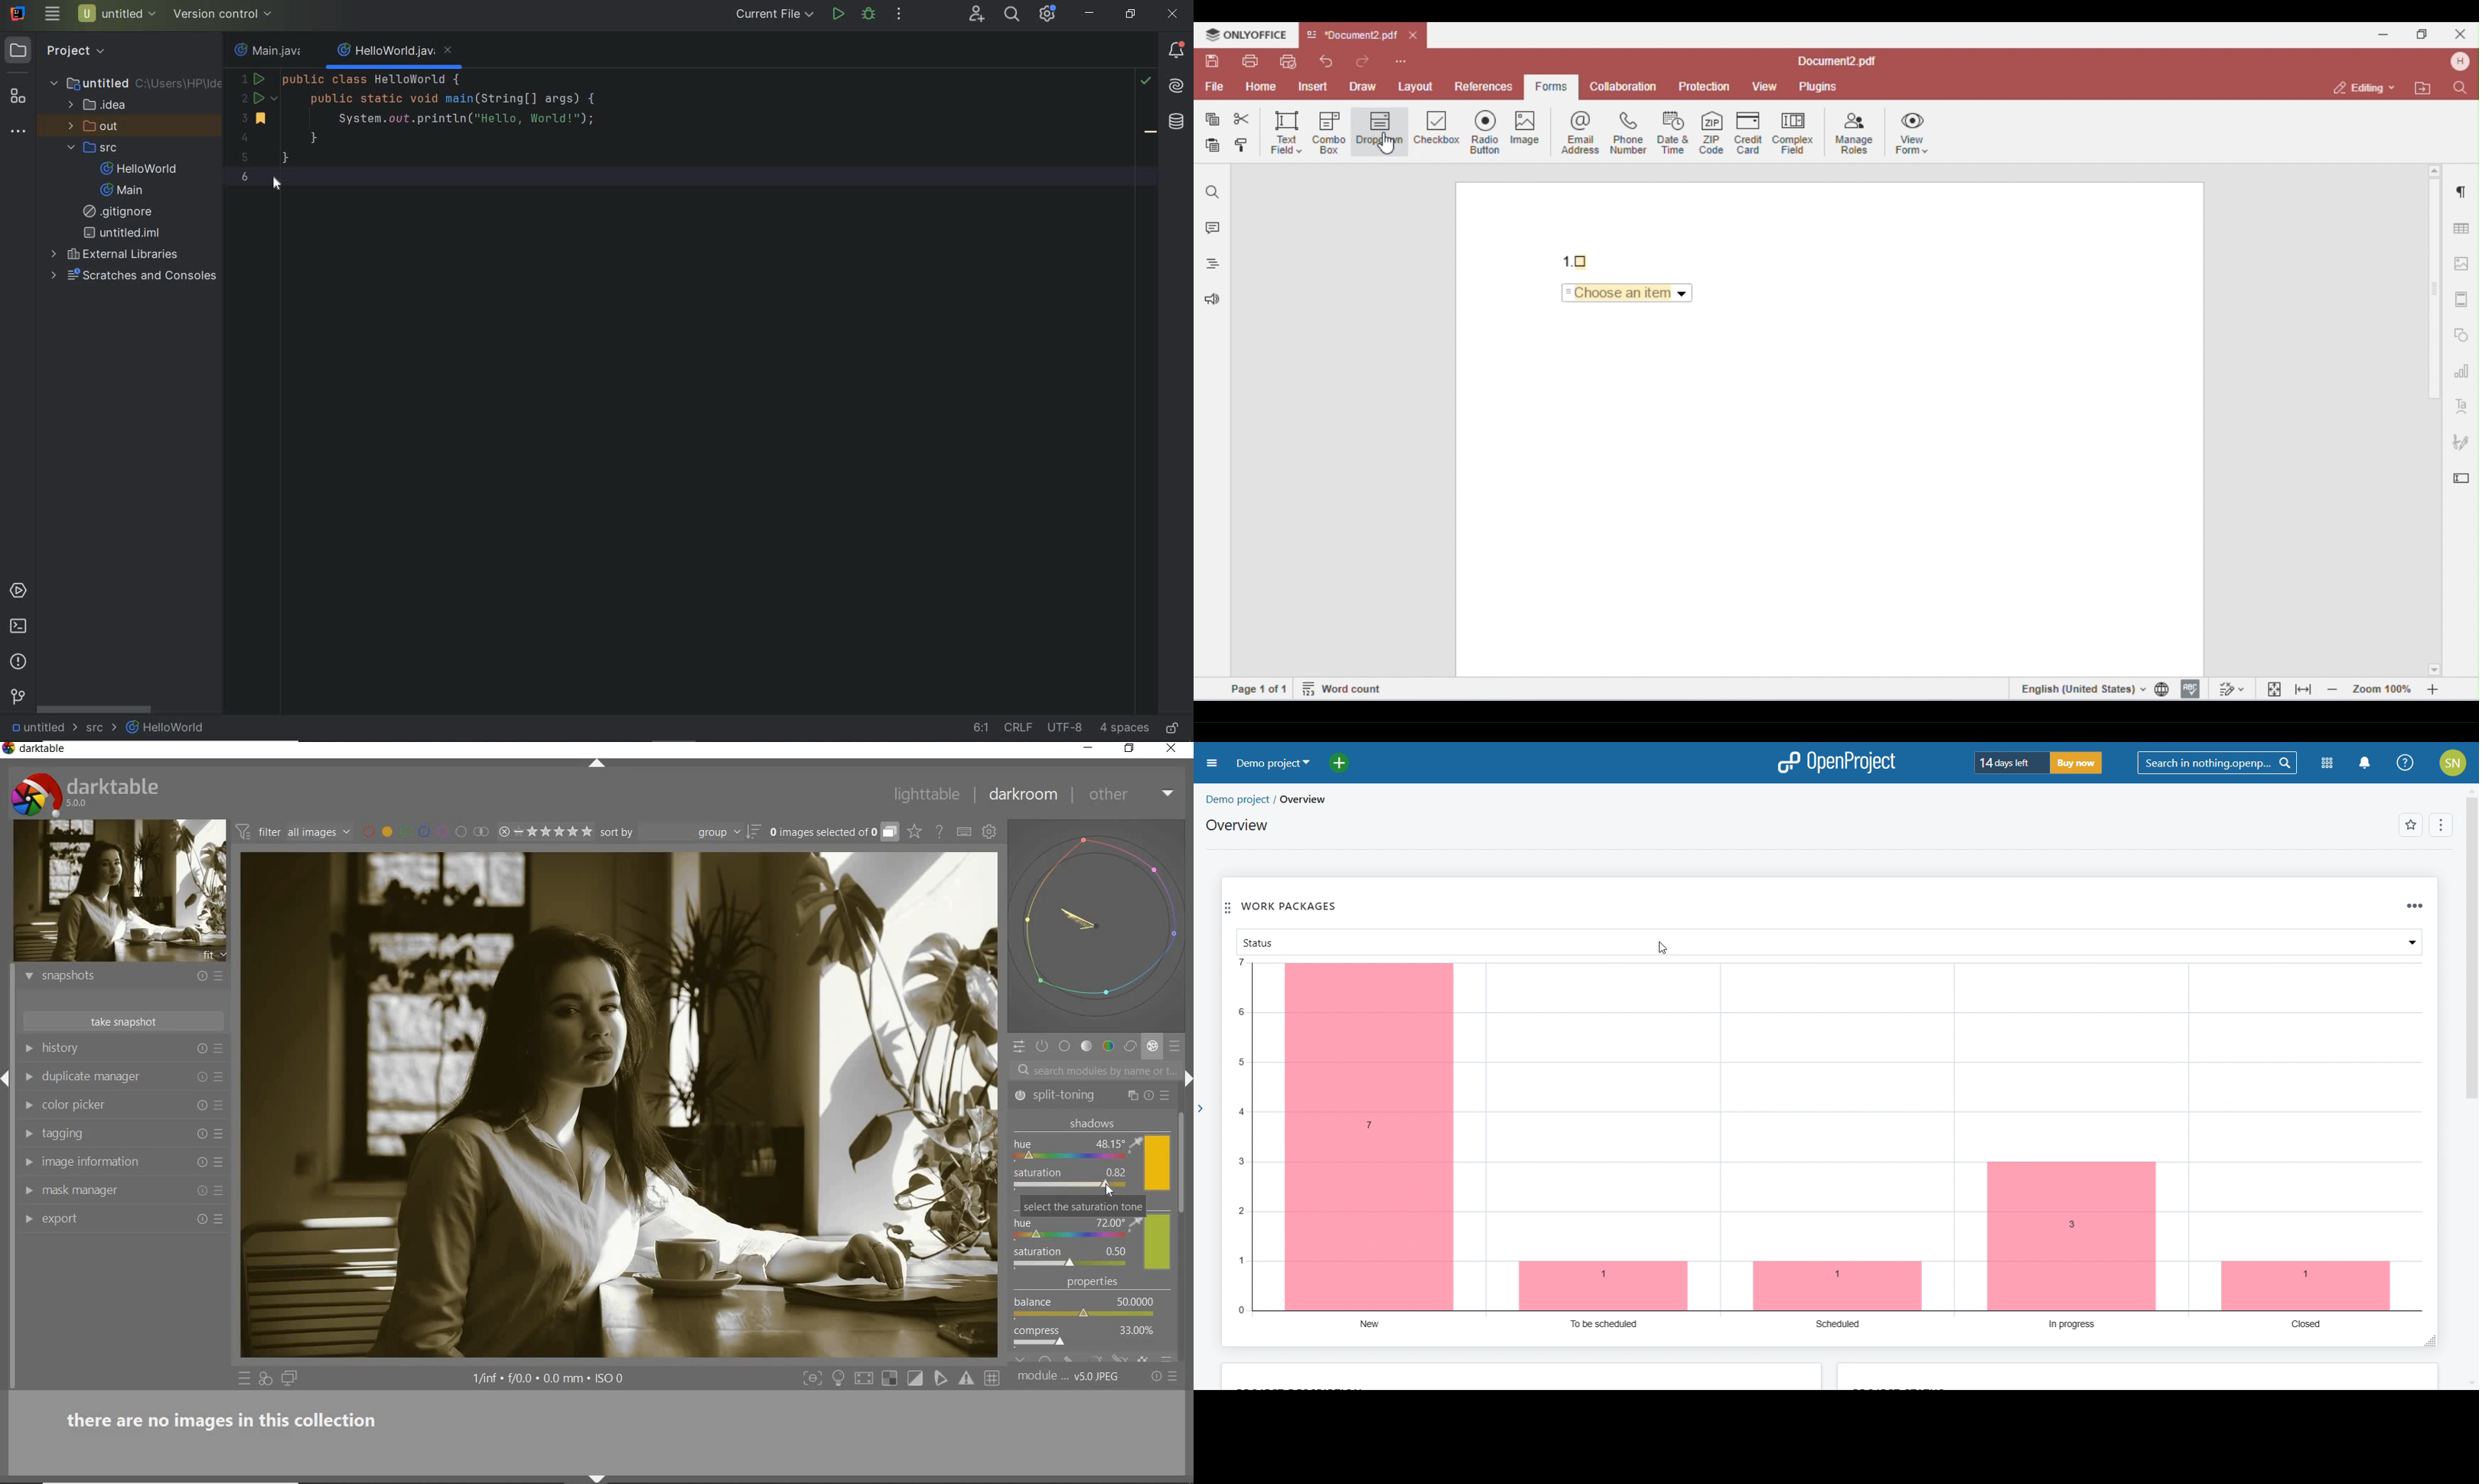 Image resolution: width=2492 pixels, height=1484 pixels. I want to click on show global preferences, so click(990, 834).